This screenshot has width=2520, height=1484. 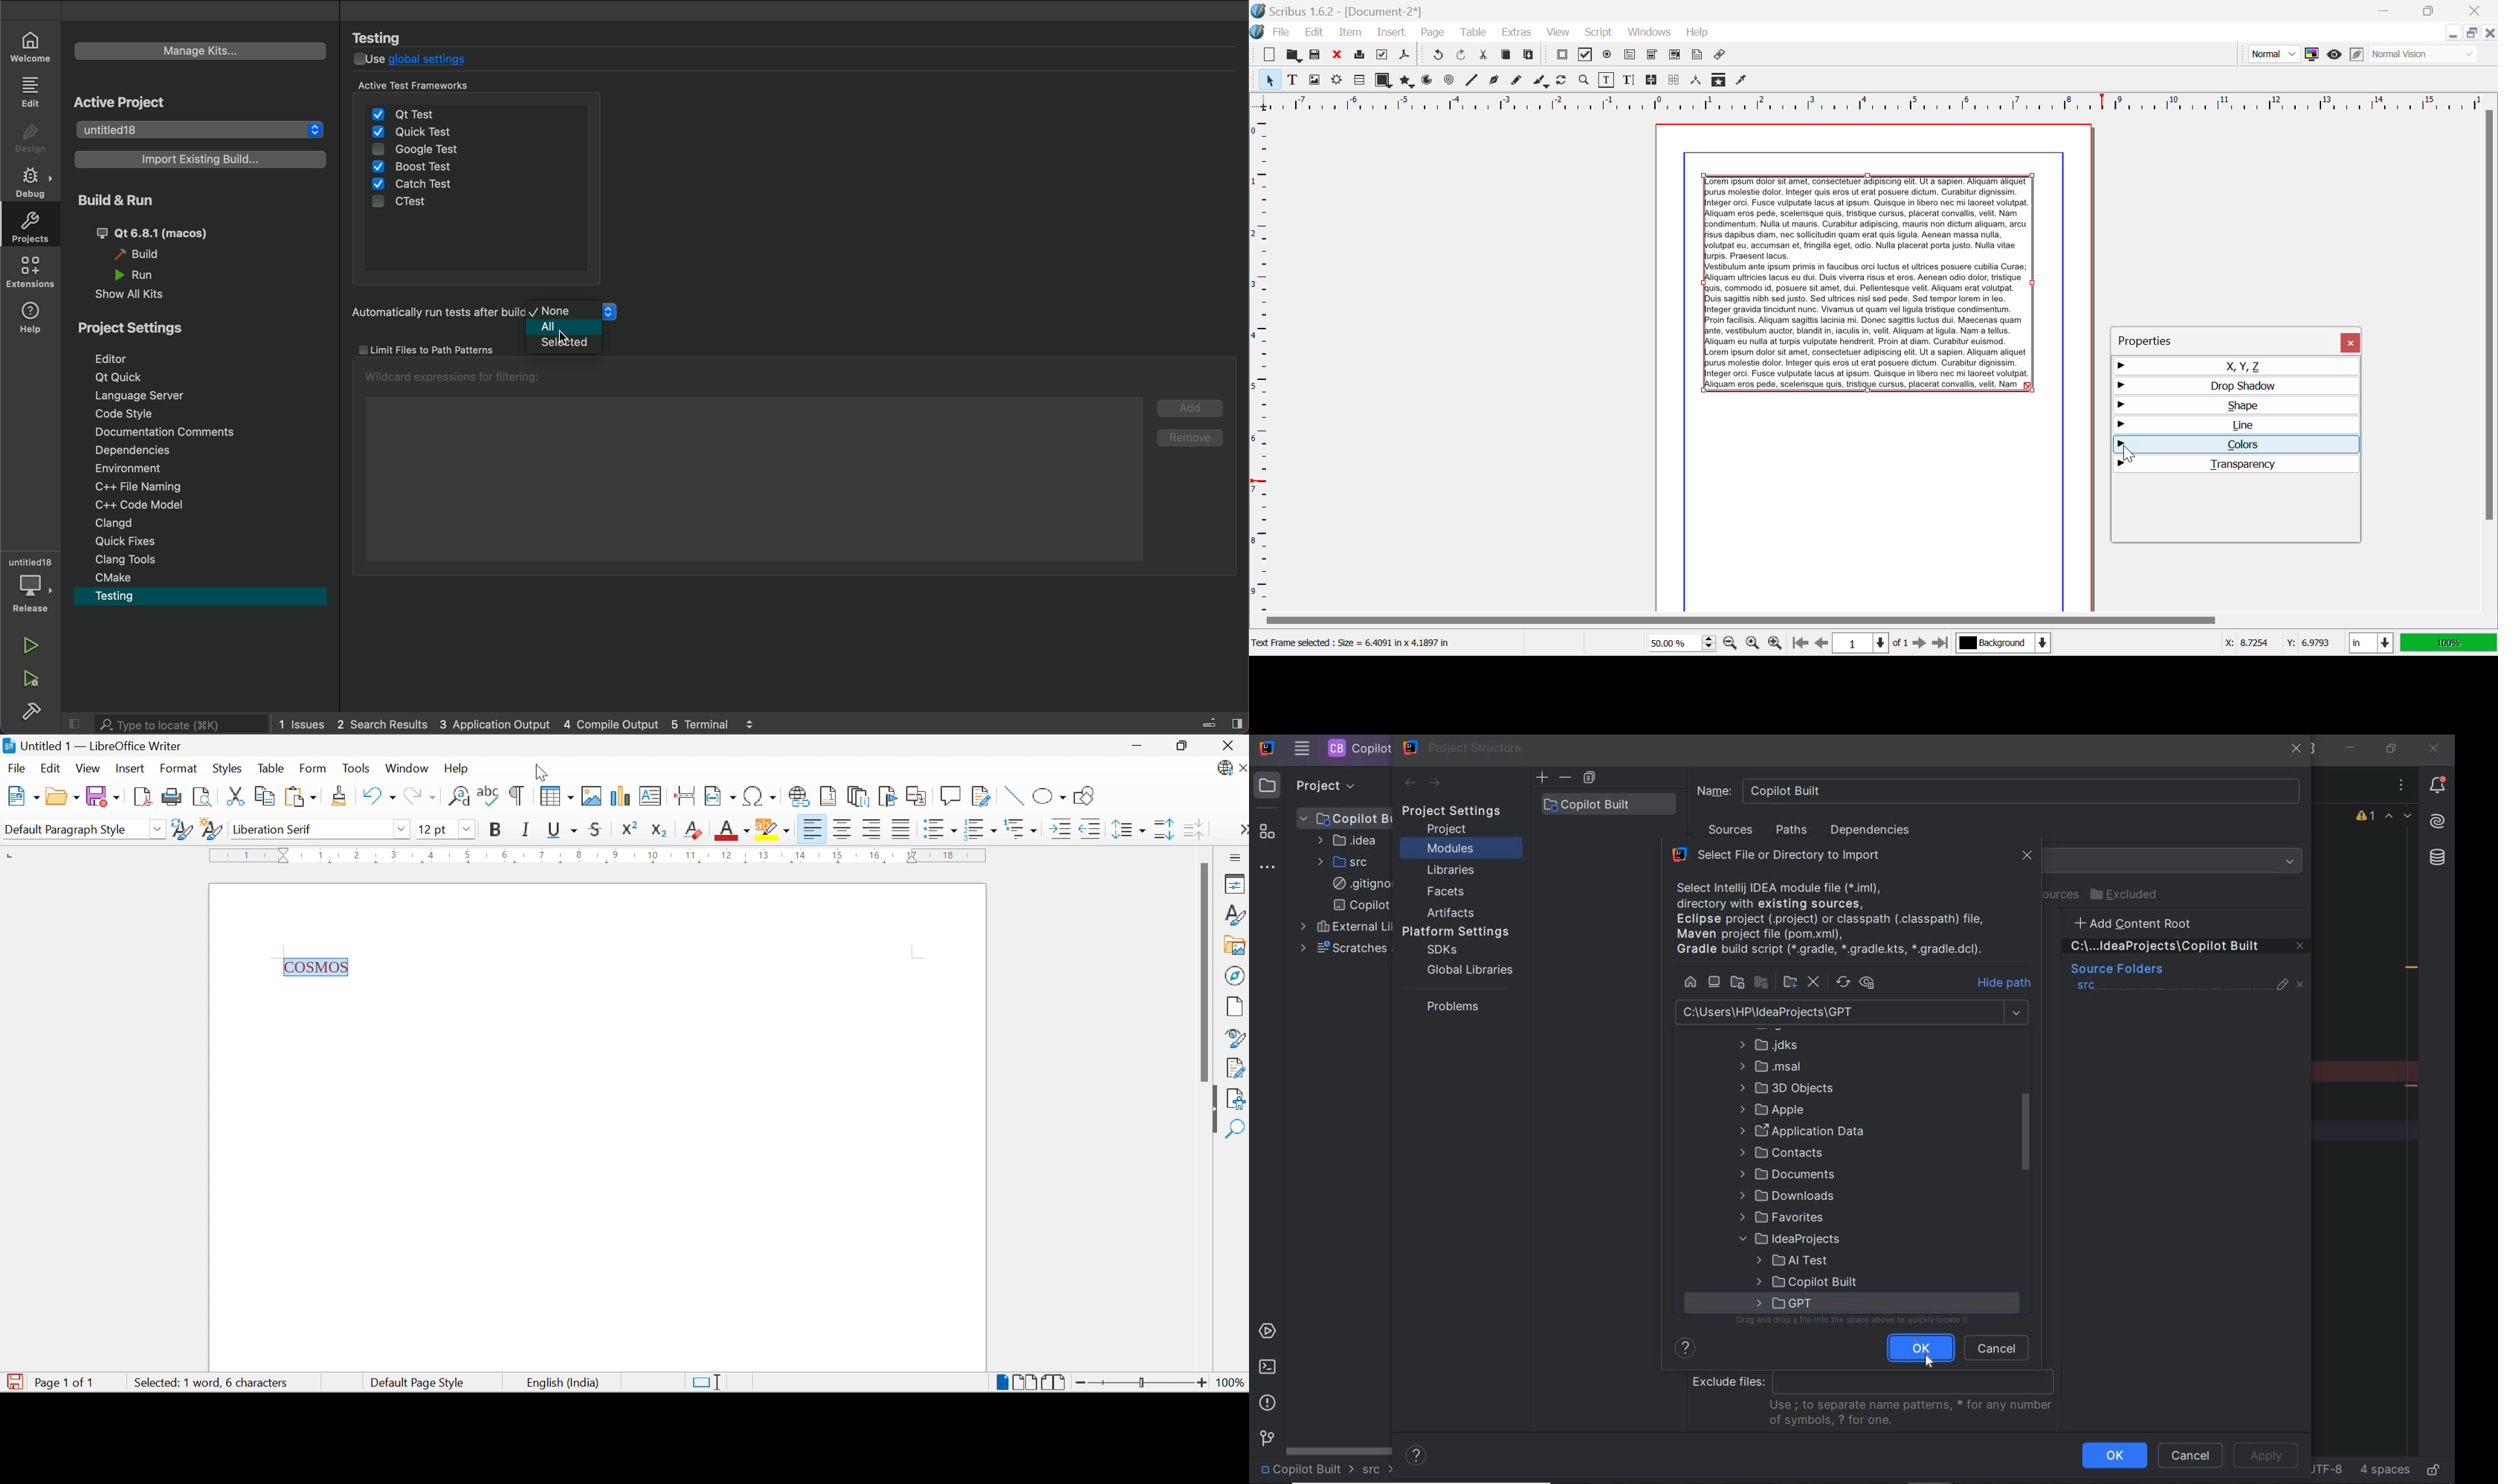 I want to click on Undo, so click(x=1463, y=56).